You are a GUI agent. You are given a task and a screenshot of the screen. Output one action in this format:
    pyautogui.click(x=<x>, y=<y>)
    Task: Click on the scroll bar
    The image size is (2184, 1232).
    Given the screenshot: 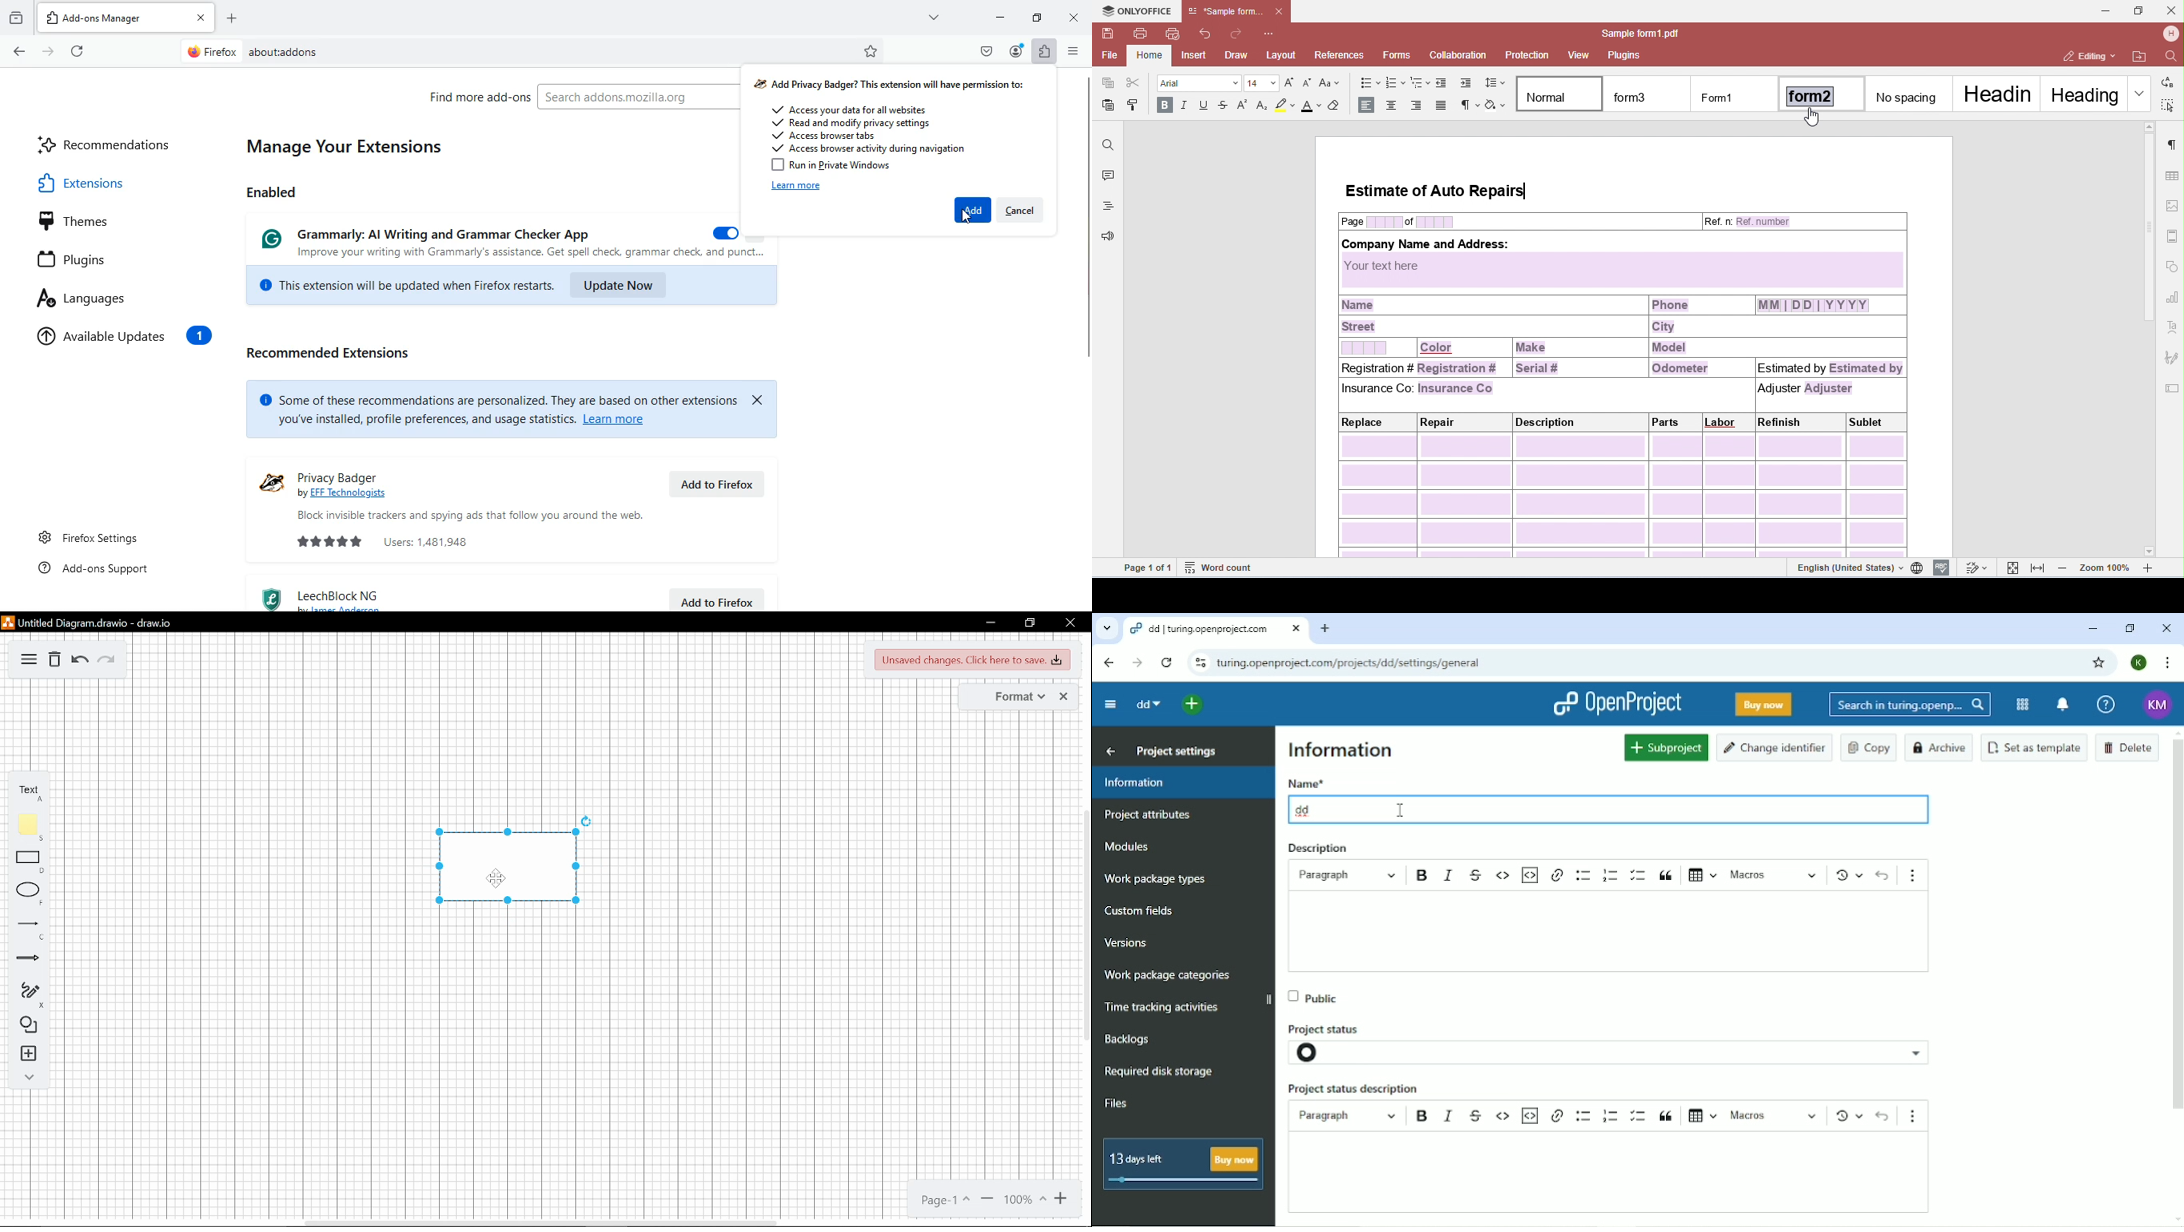 What is the action you would take?
    pyautogui.click(x=1085, y=319)
    